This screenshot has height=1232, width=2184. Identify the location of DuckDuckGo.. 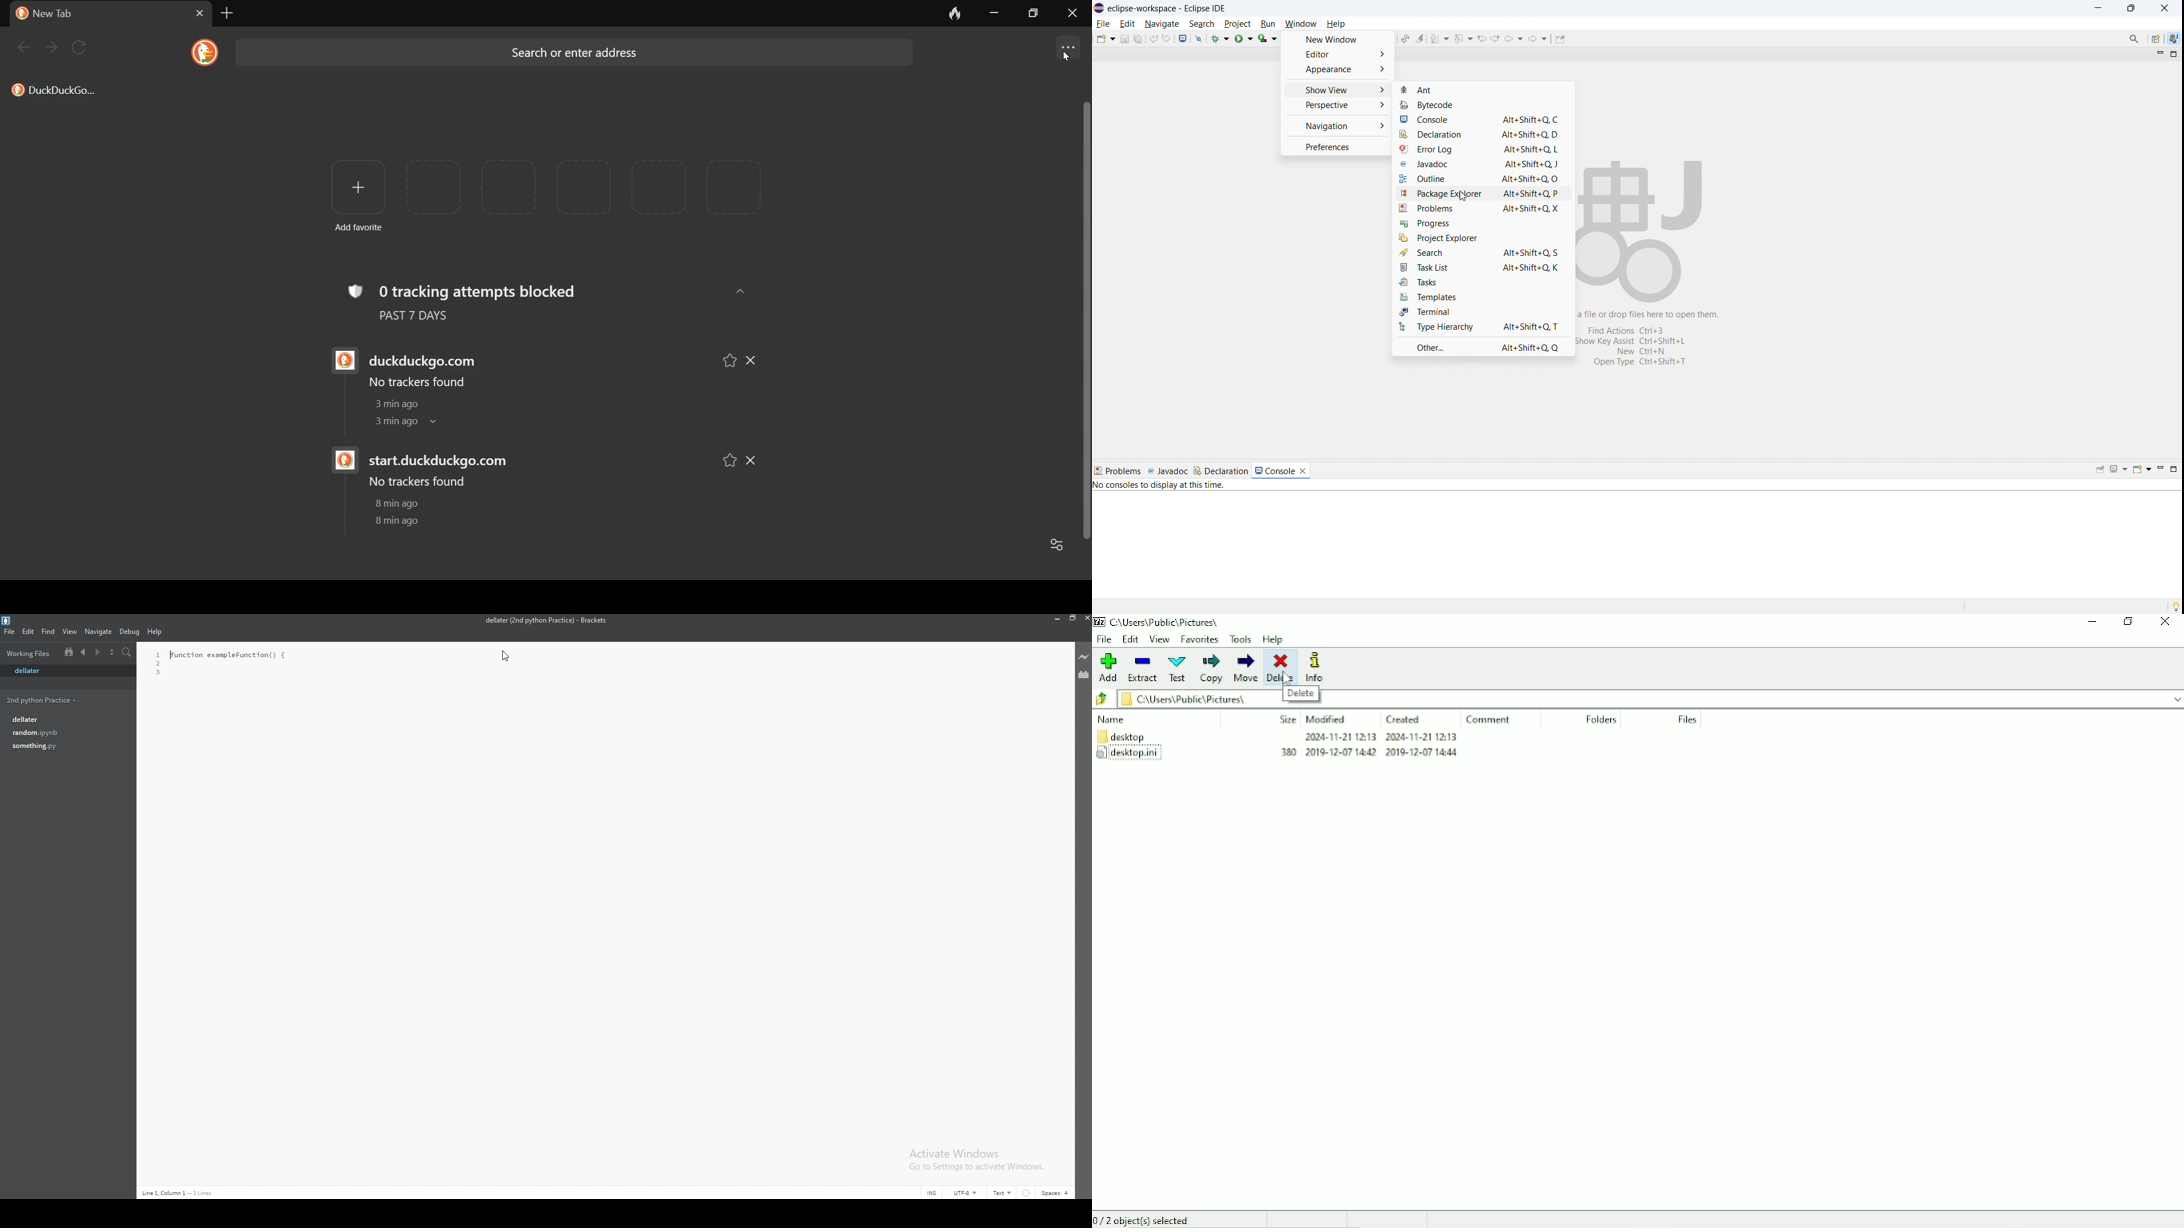
(56, 92).